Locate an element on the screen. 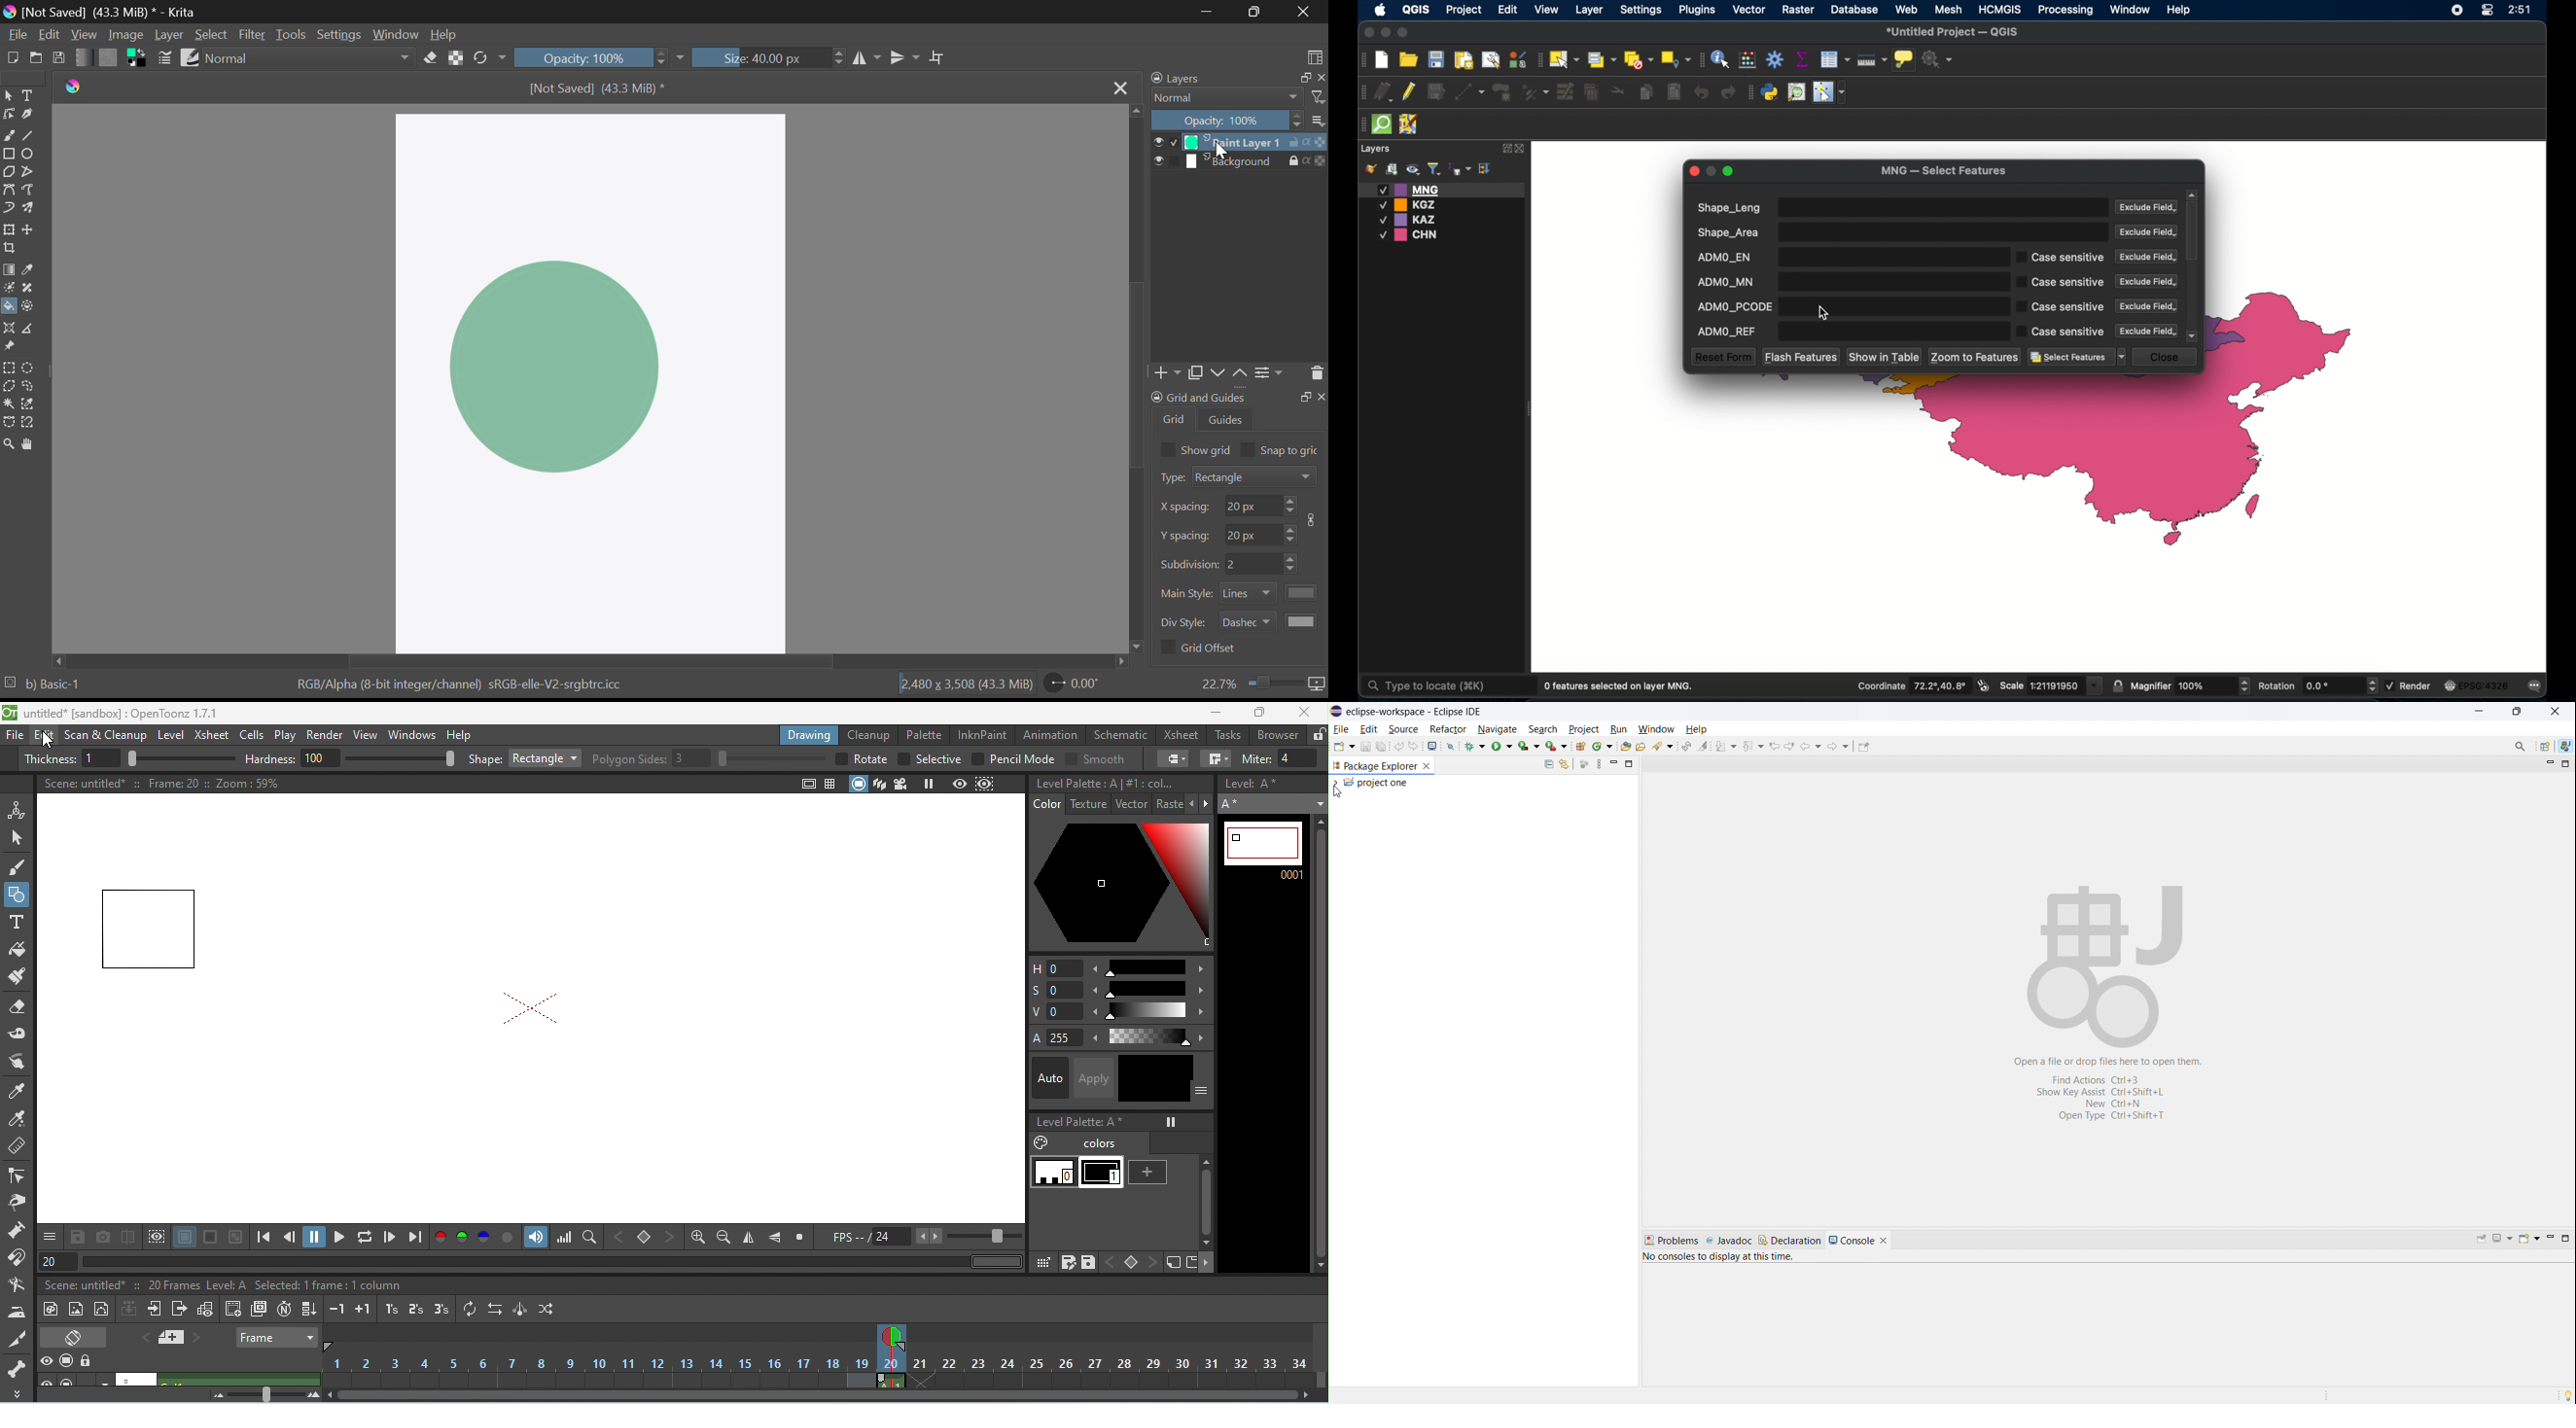 Image resolution: width=2576 pixels, height=1428 pixels. Layers Docker Tab is located at coordinates (1234, 80).